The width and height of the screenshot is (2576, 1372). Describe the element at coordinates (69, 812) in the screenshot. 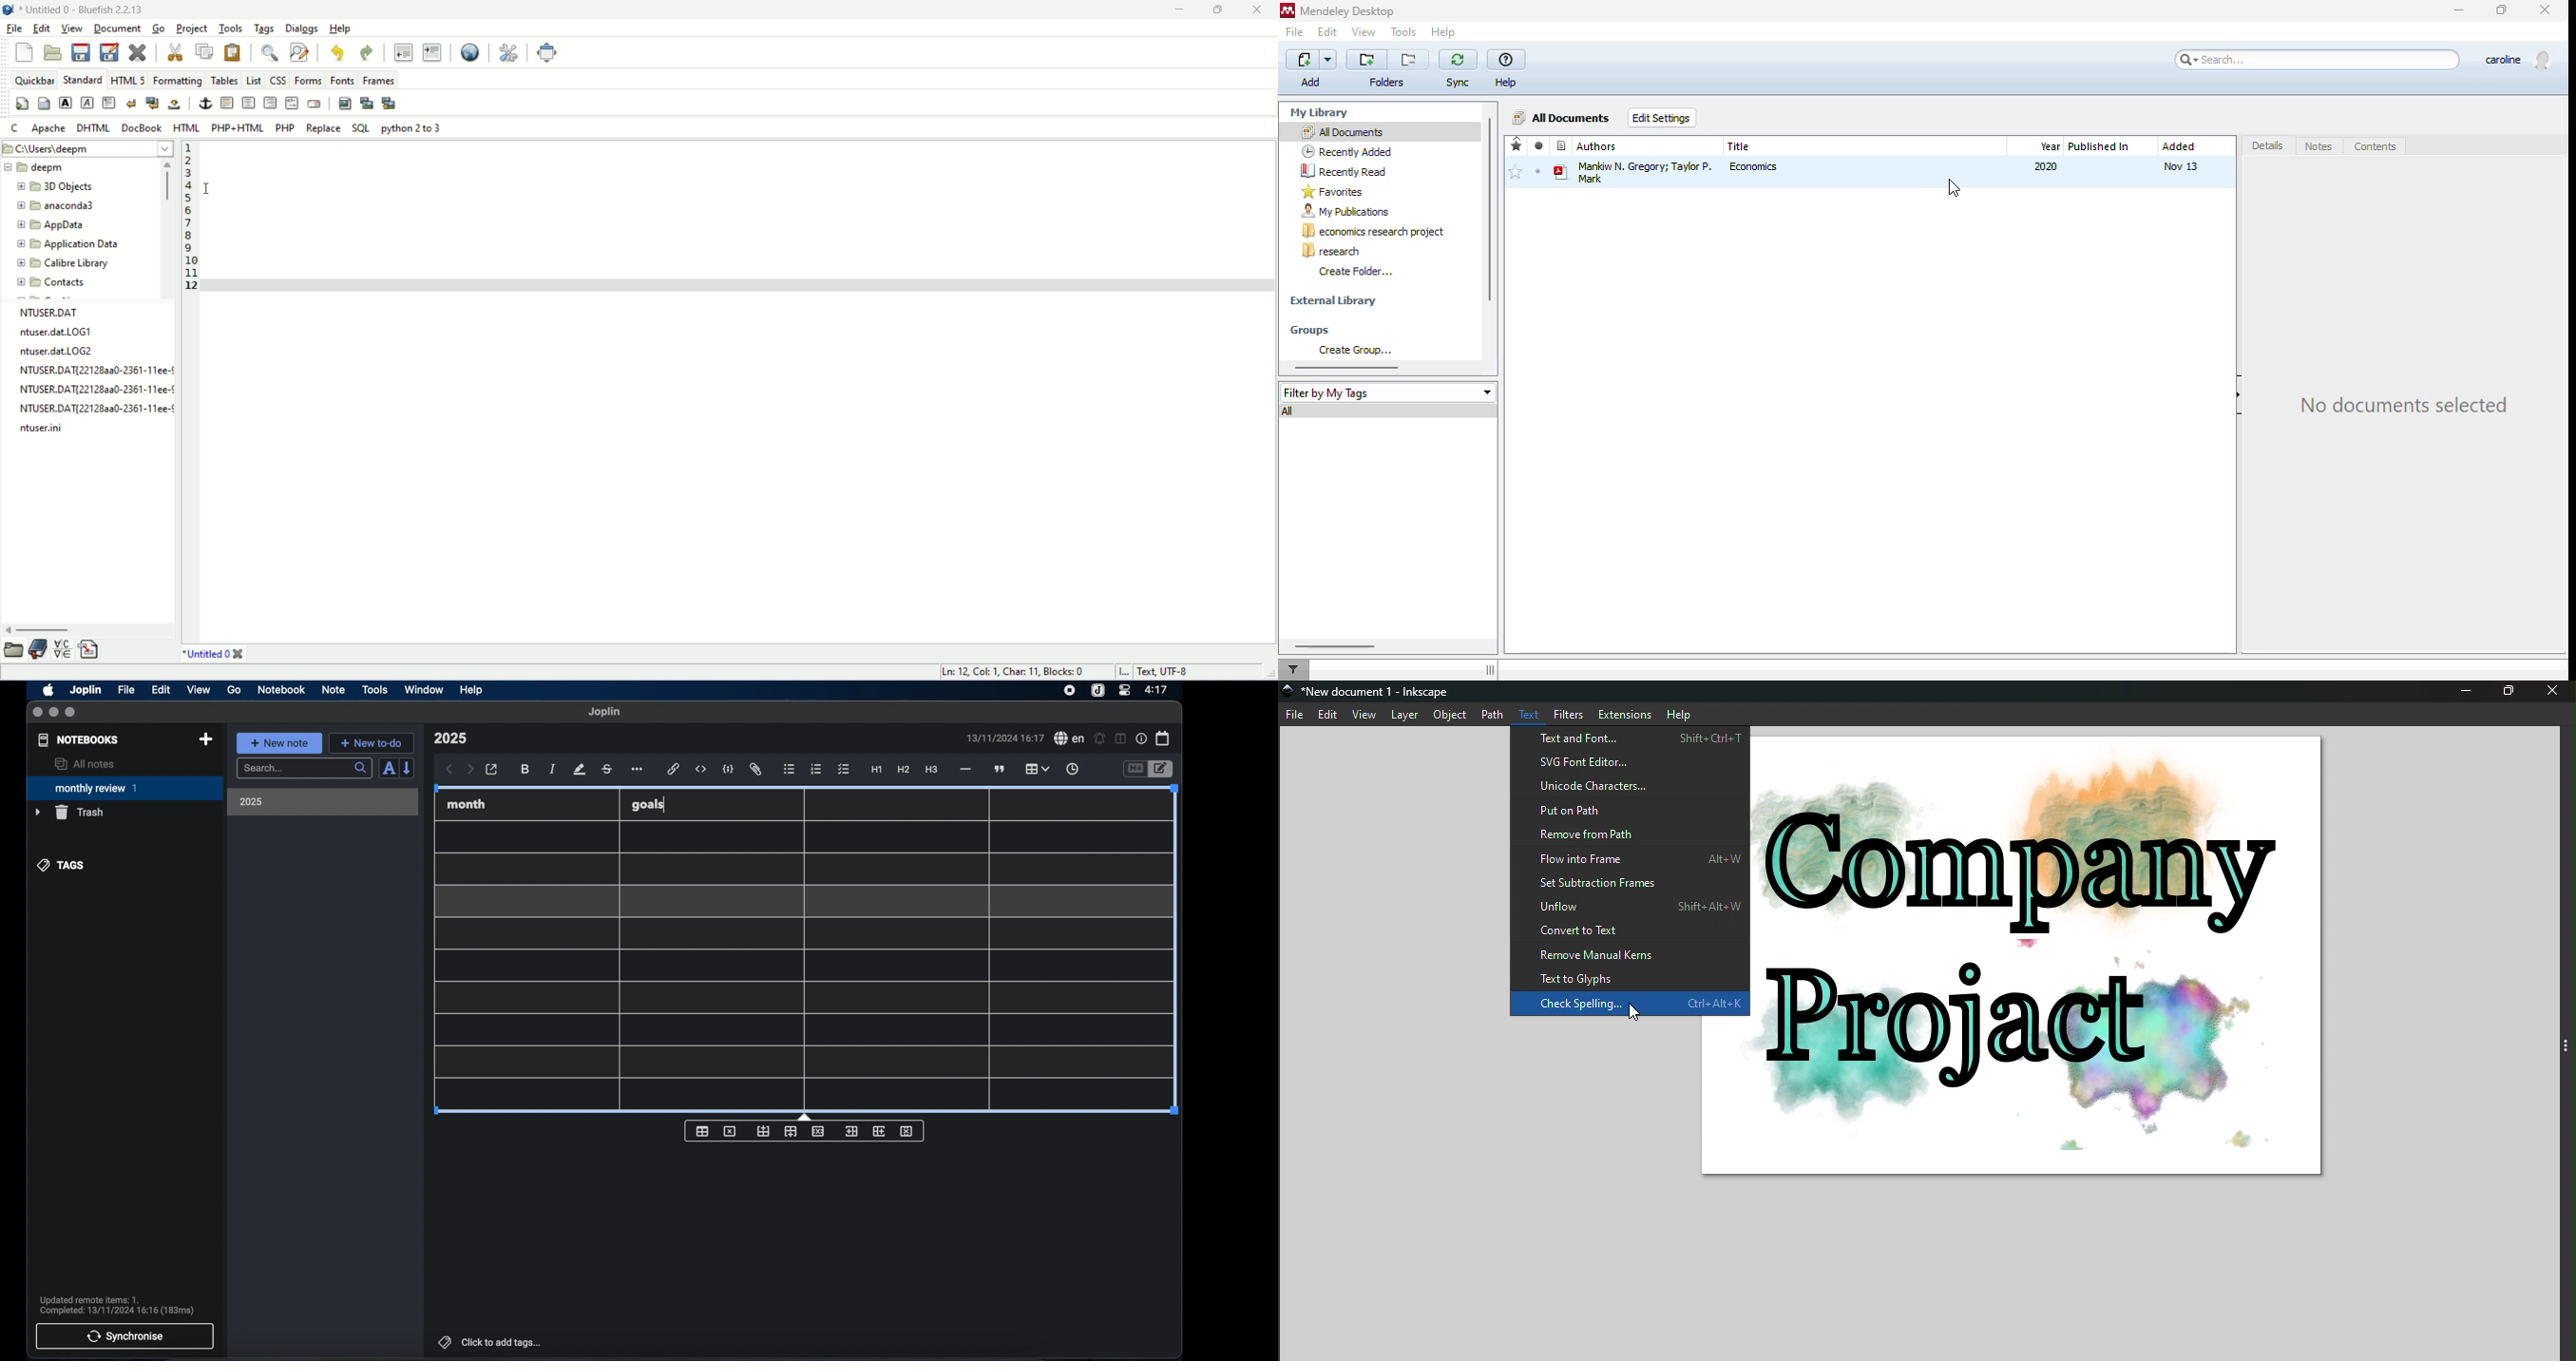

I see `trash` at that location.